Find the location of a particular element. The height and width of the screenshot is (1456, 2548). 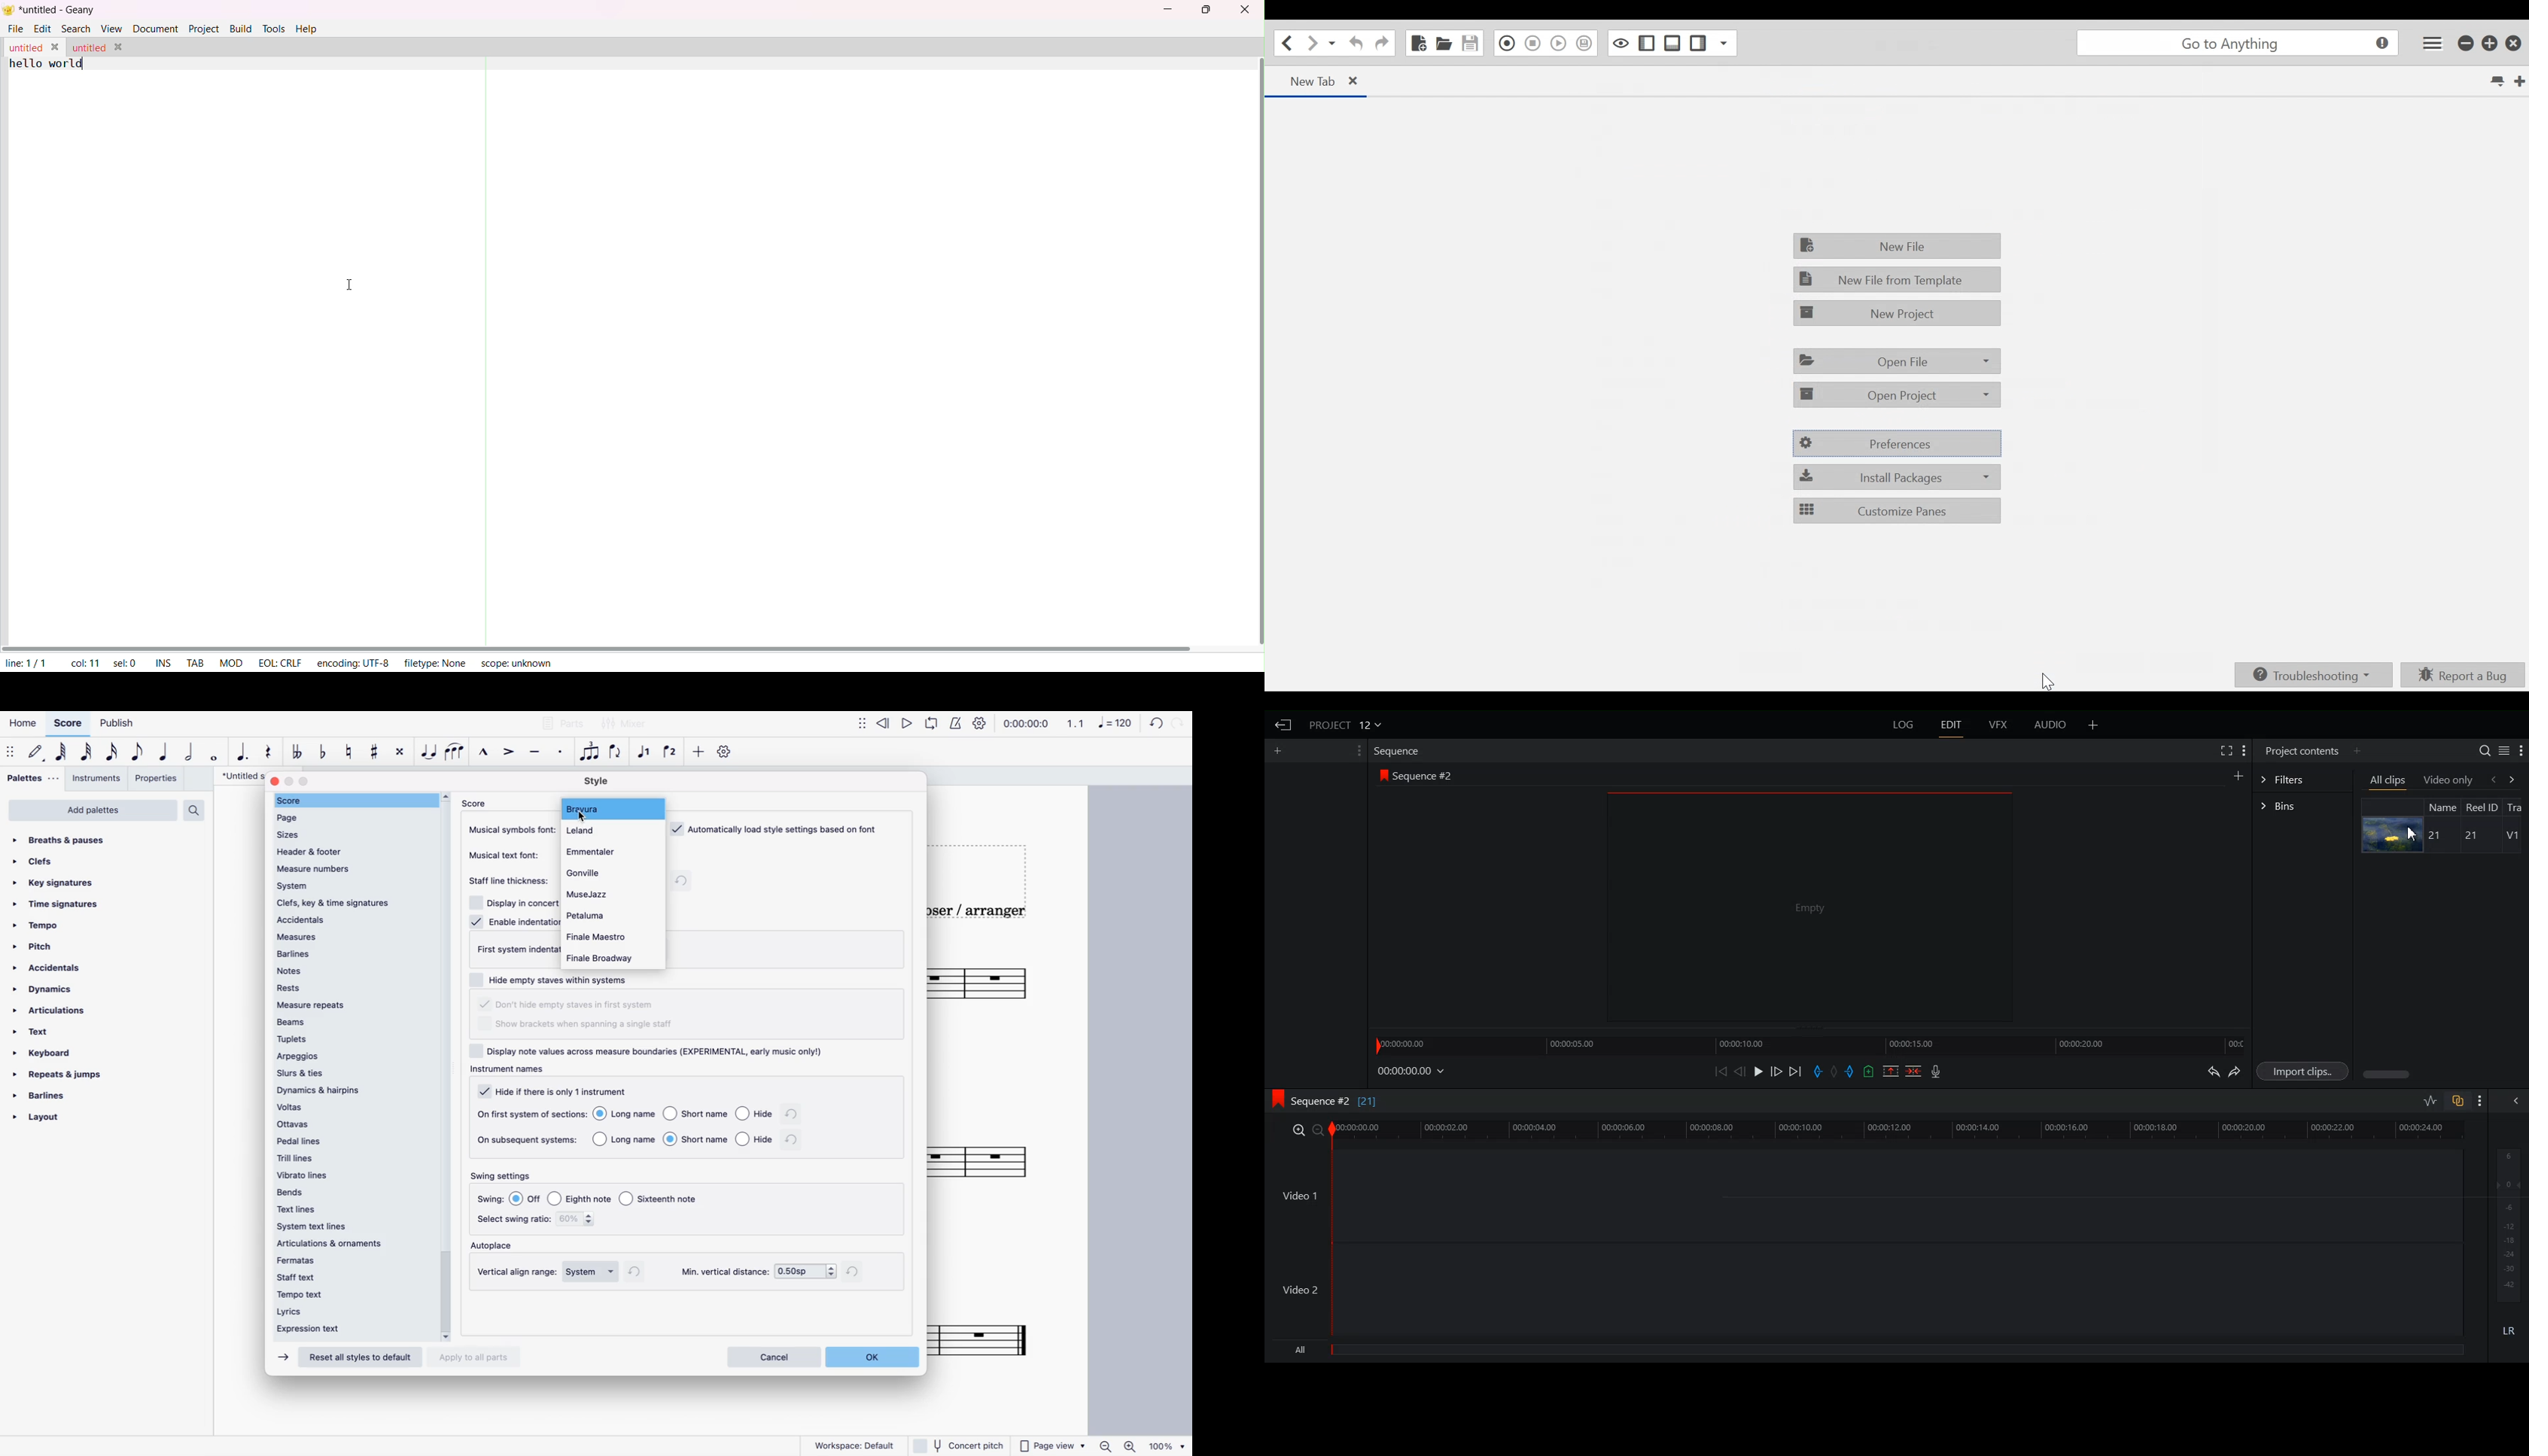

rests is located at coordinates (352, 988).